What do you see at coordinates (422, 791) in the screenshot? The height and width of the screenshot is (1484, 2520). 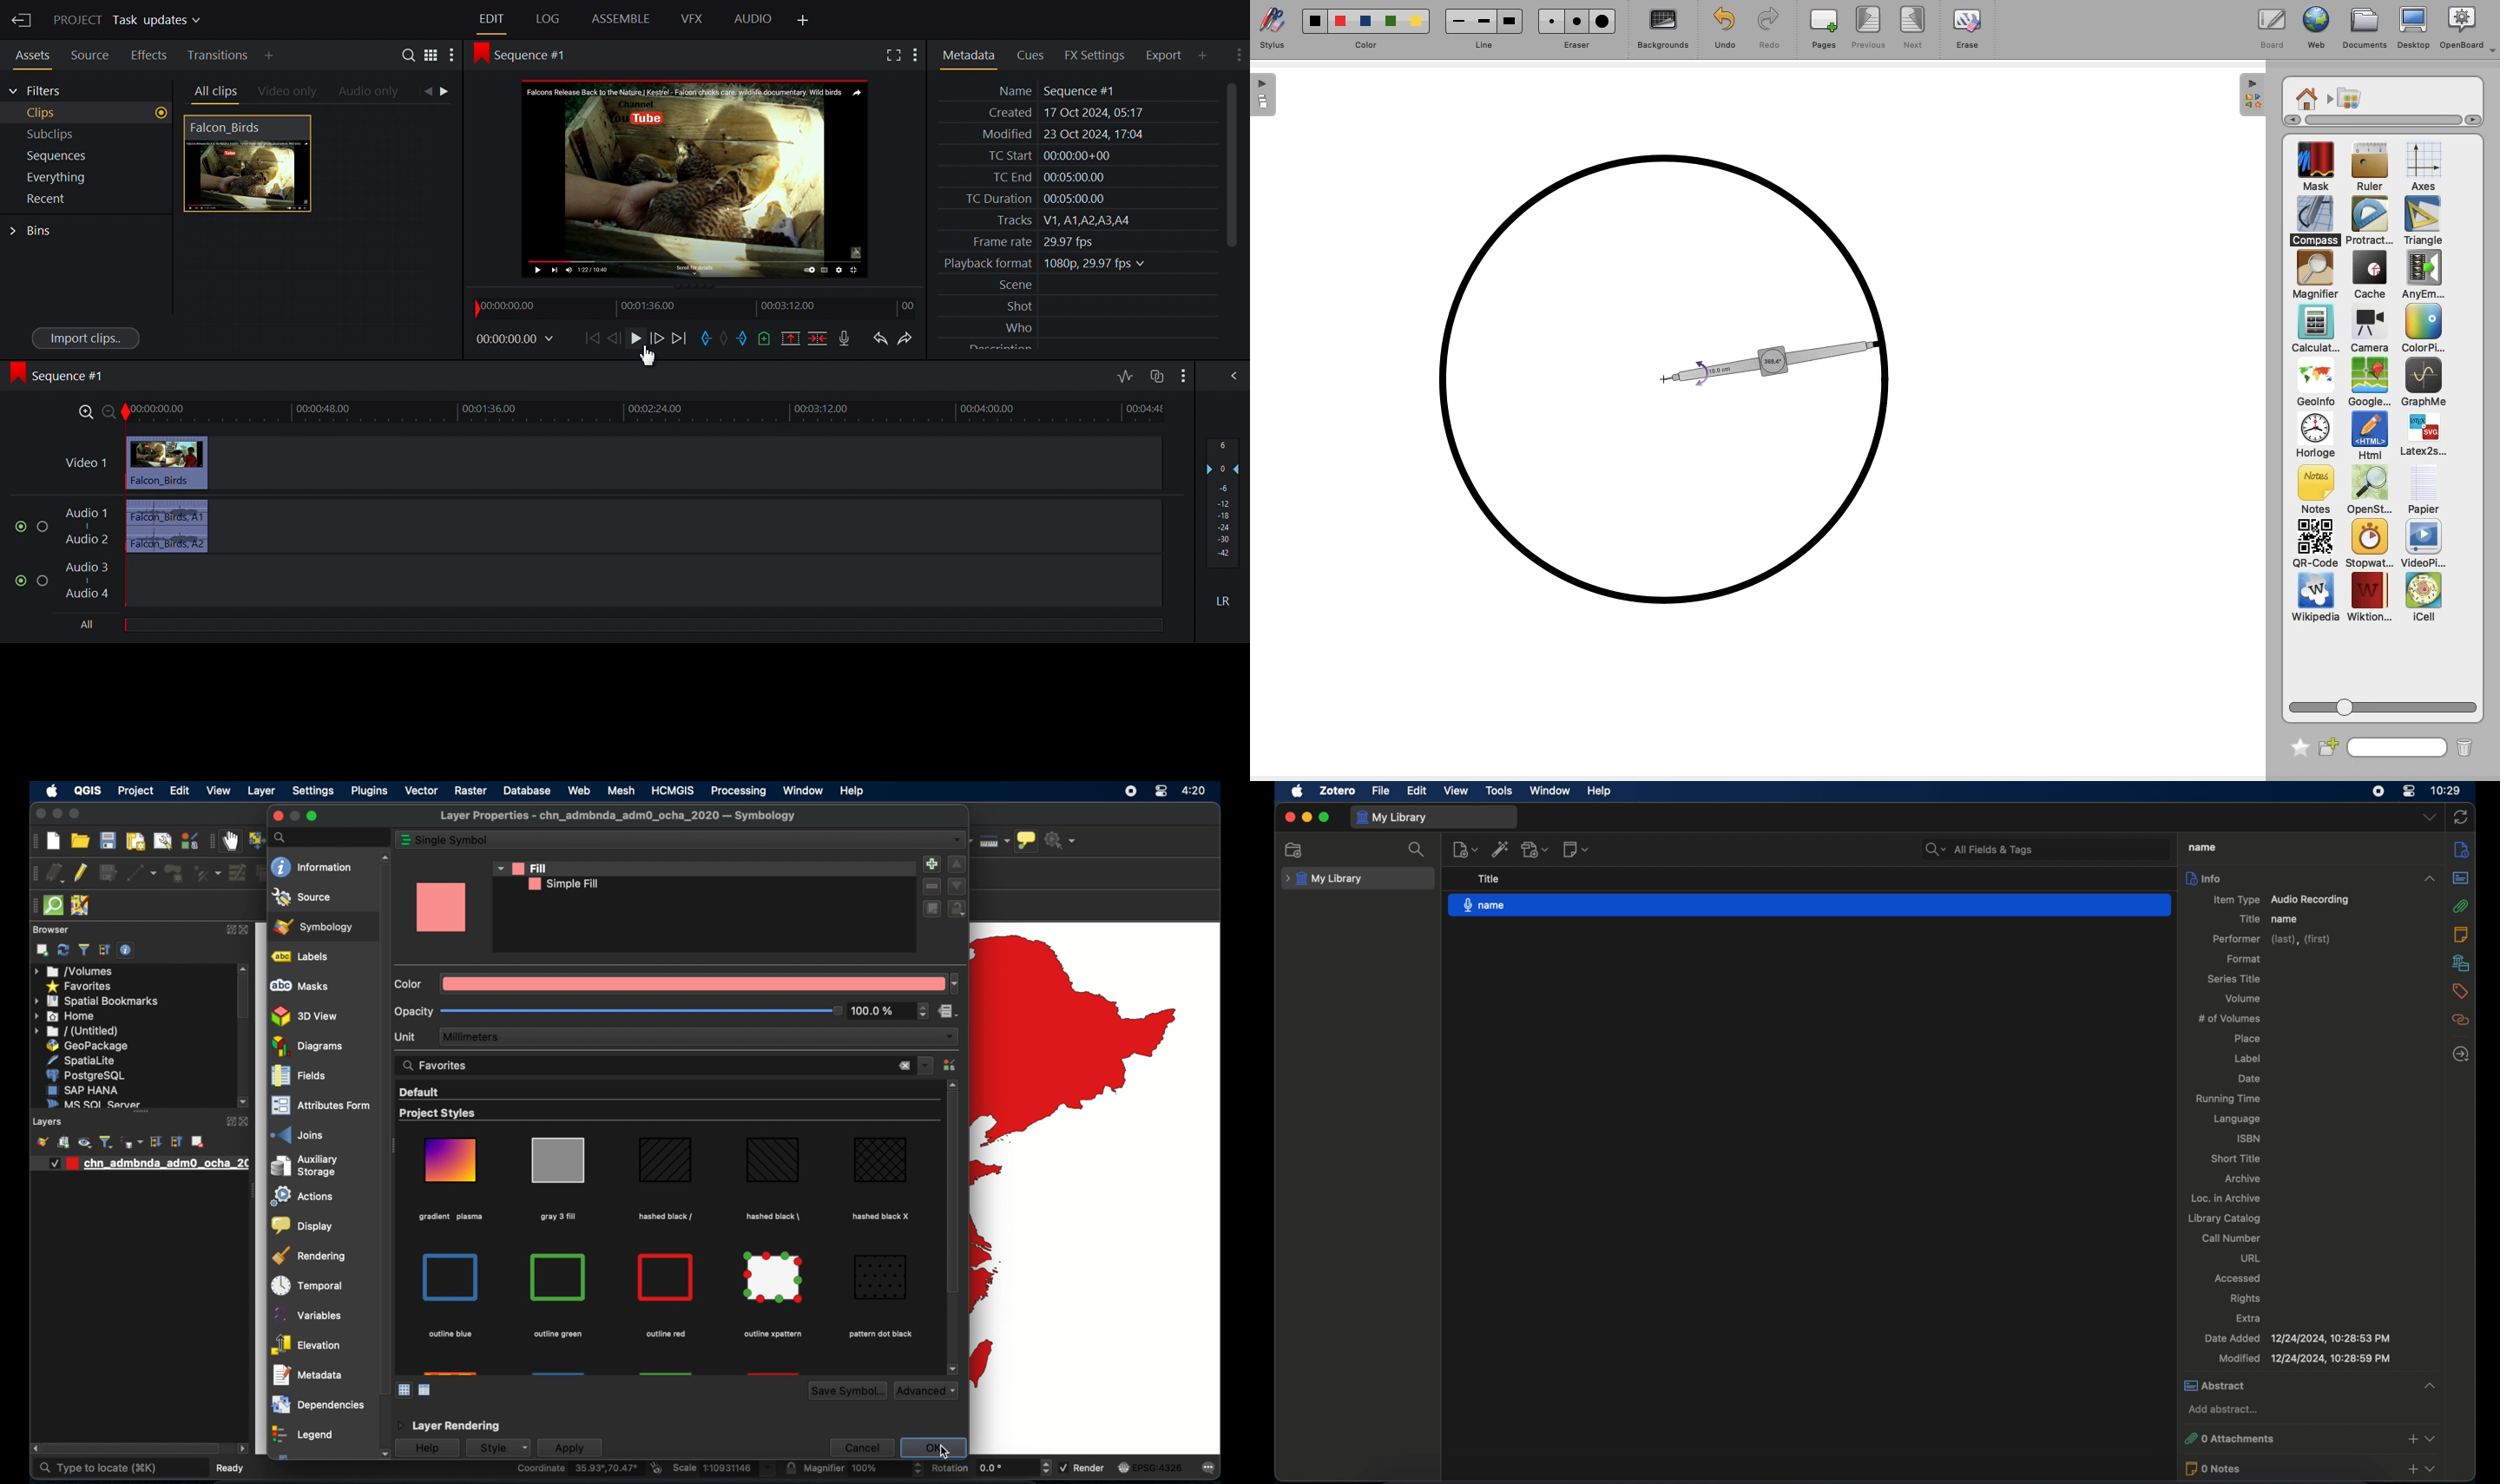 I see `vector` at bounding box center [422, 791].